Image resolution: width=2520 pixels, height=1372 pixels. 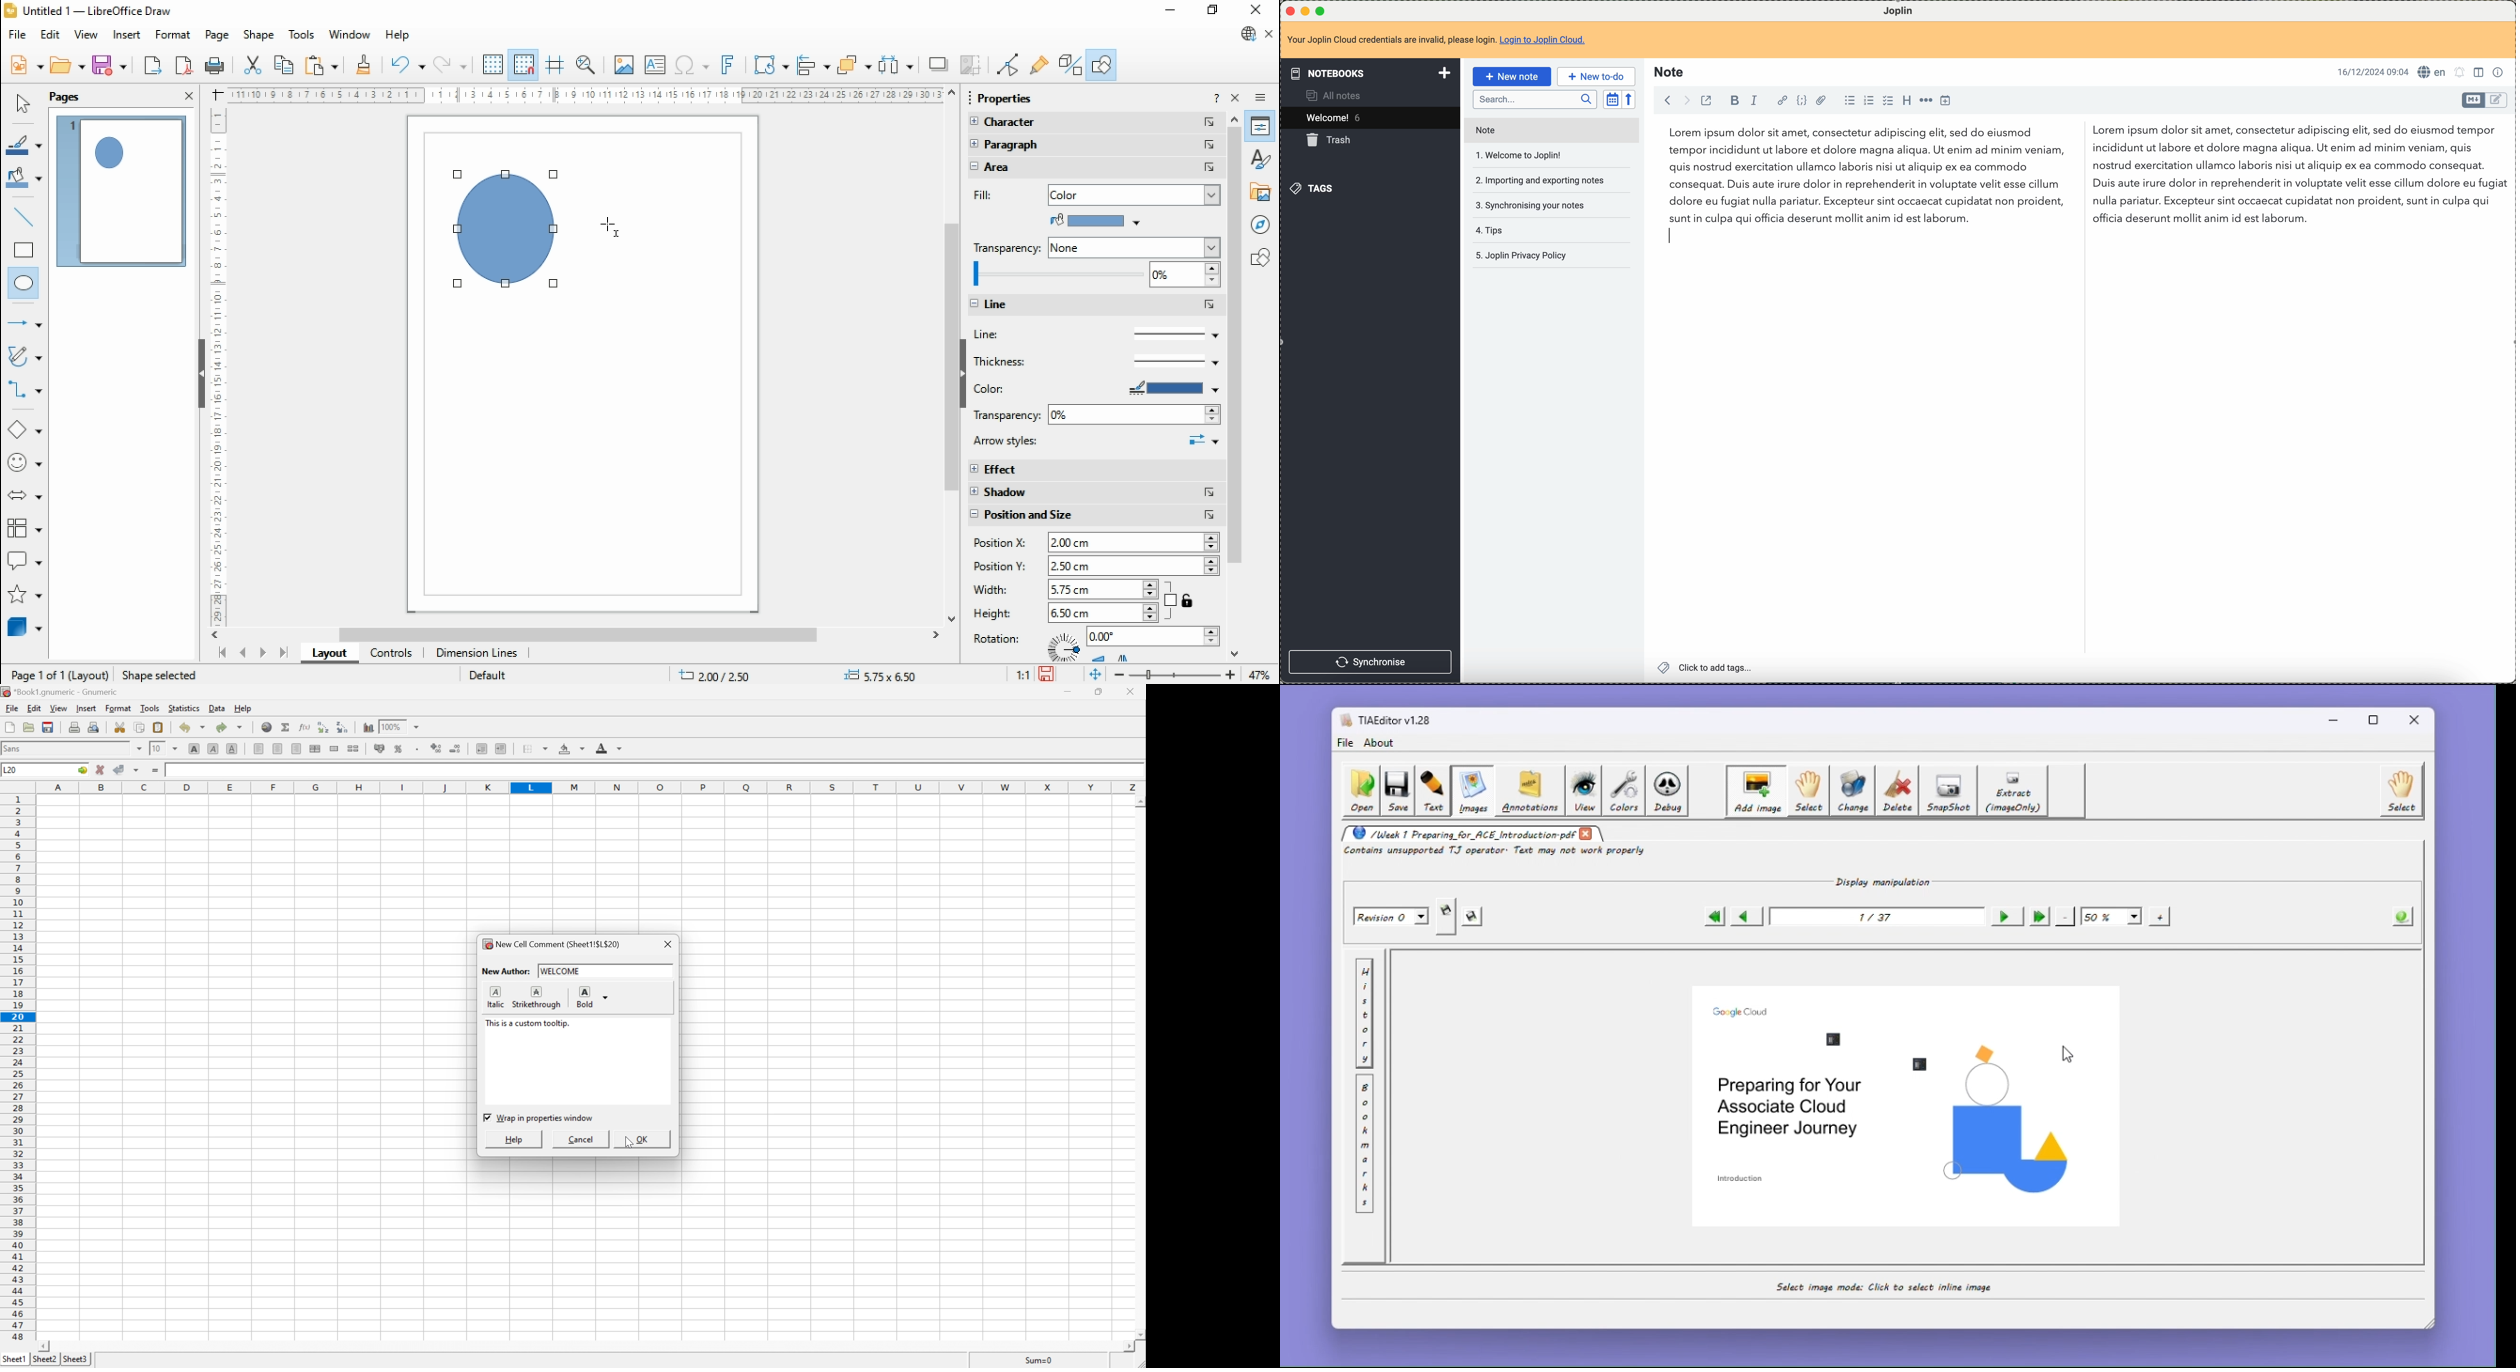 I want to click on += 0,00x 0.00, so click(x=886, y=674).